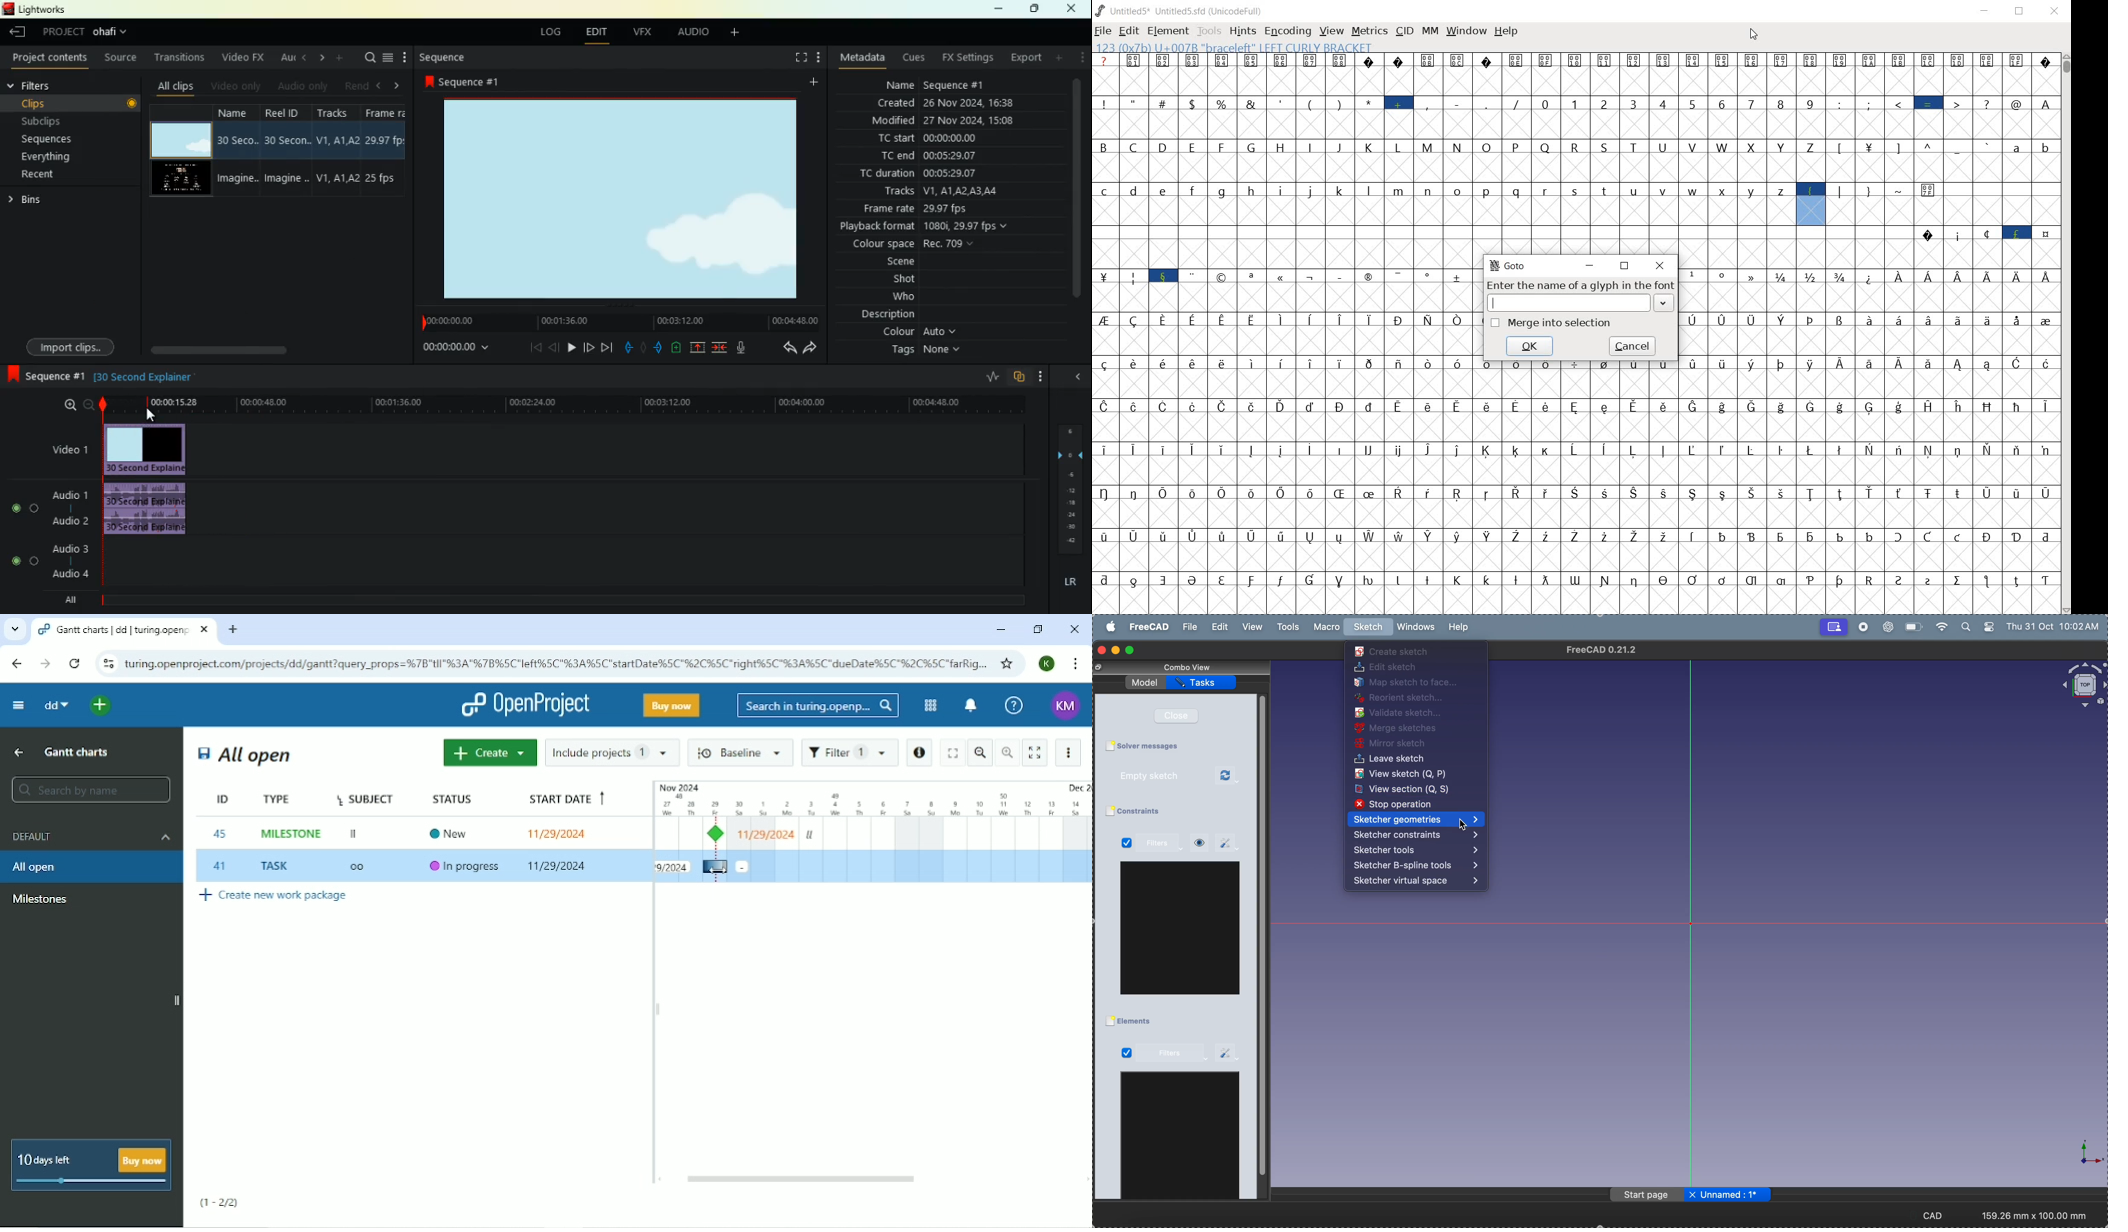 This screenshot has height=1232, width=2128. I want to click on Checked Checkbox, so click(1126, 1053).